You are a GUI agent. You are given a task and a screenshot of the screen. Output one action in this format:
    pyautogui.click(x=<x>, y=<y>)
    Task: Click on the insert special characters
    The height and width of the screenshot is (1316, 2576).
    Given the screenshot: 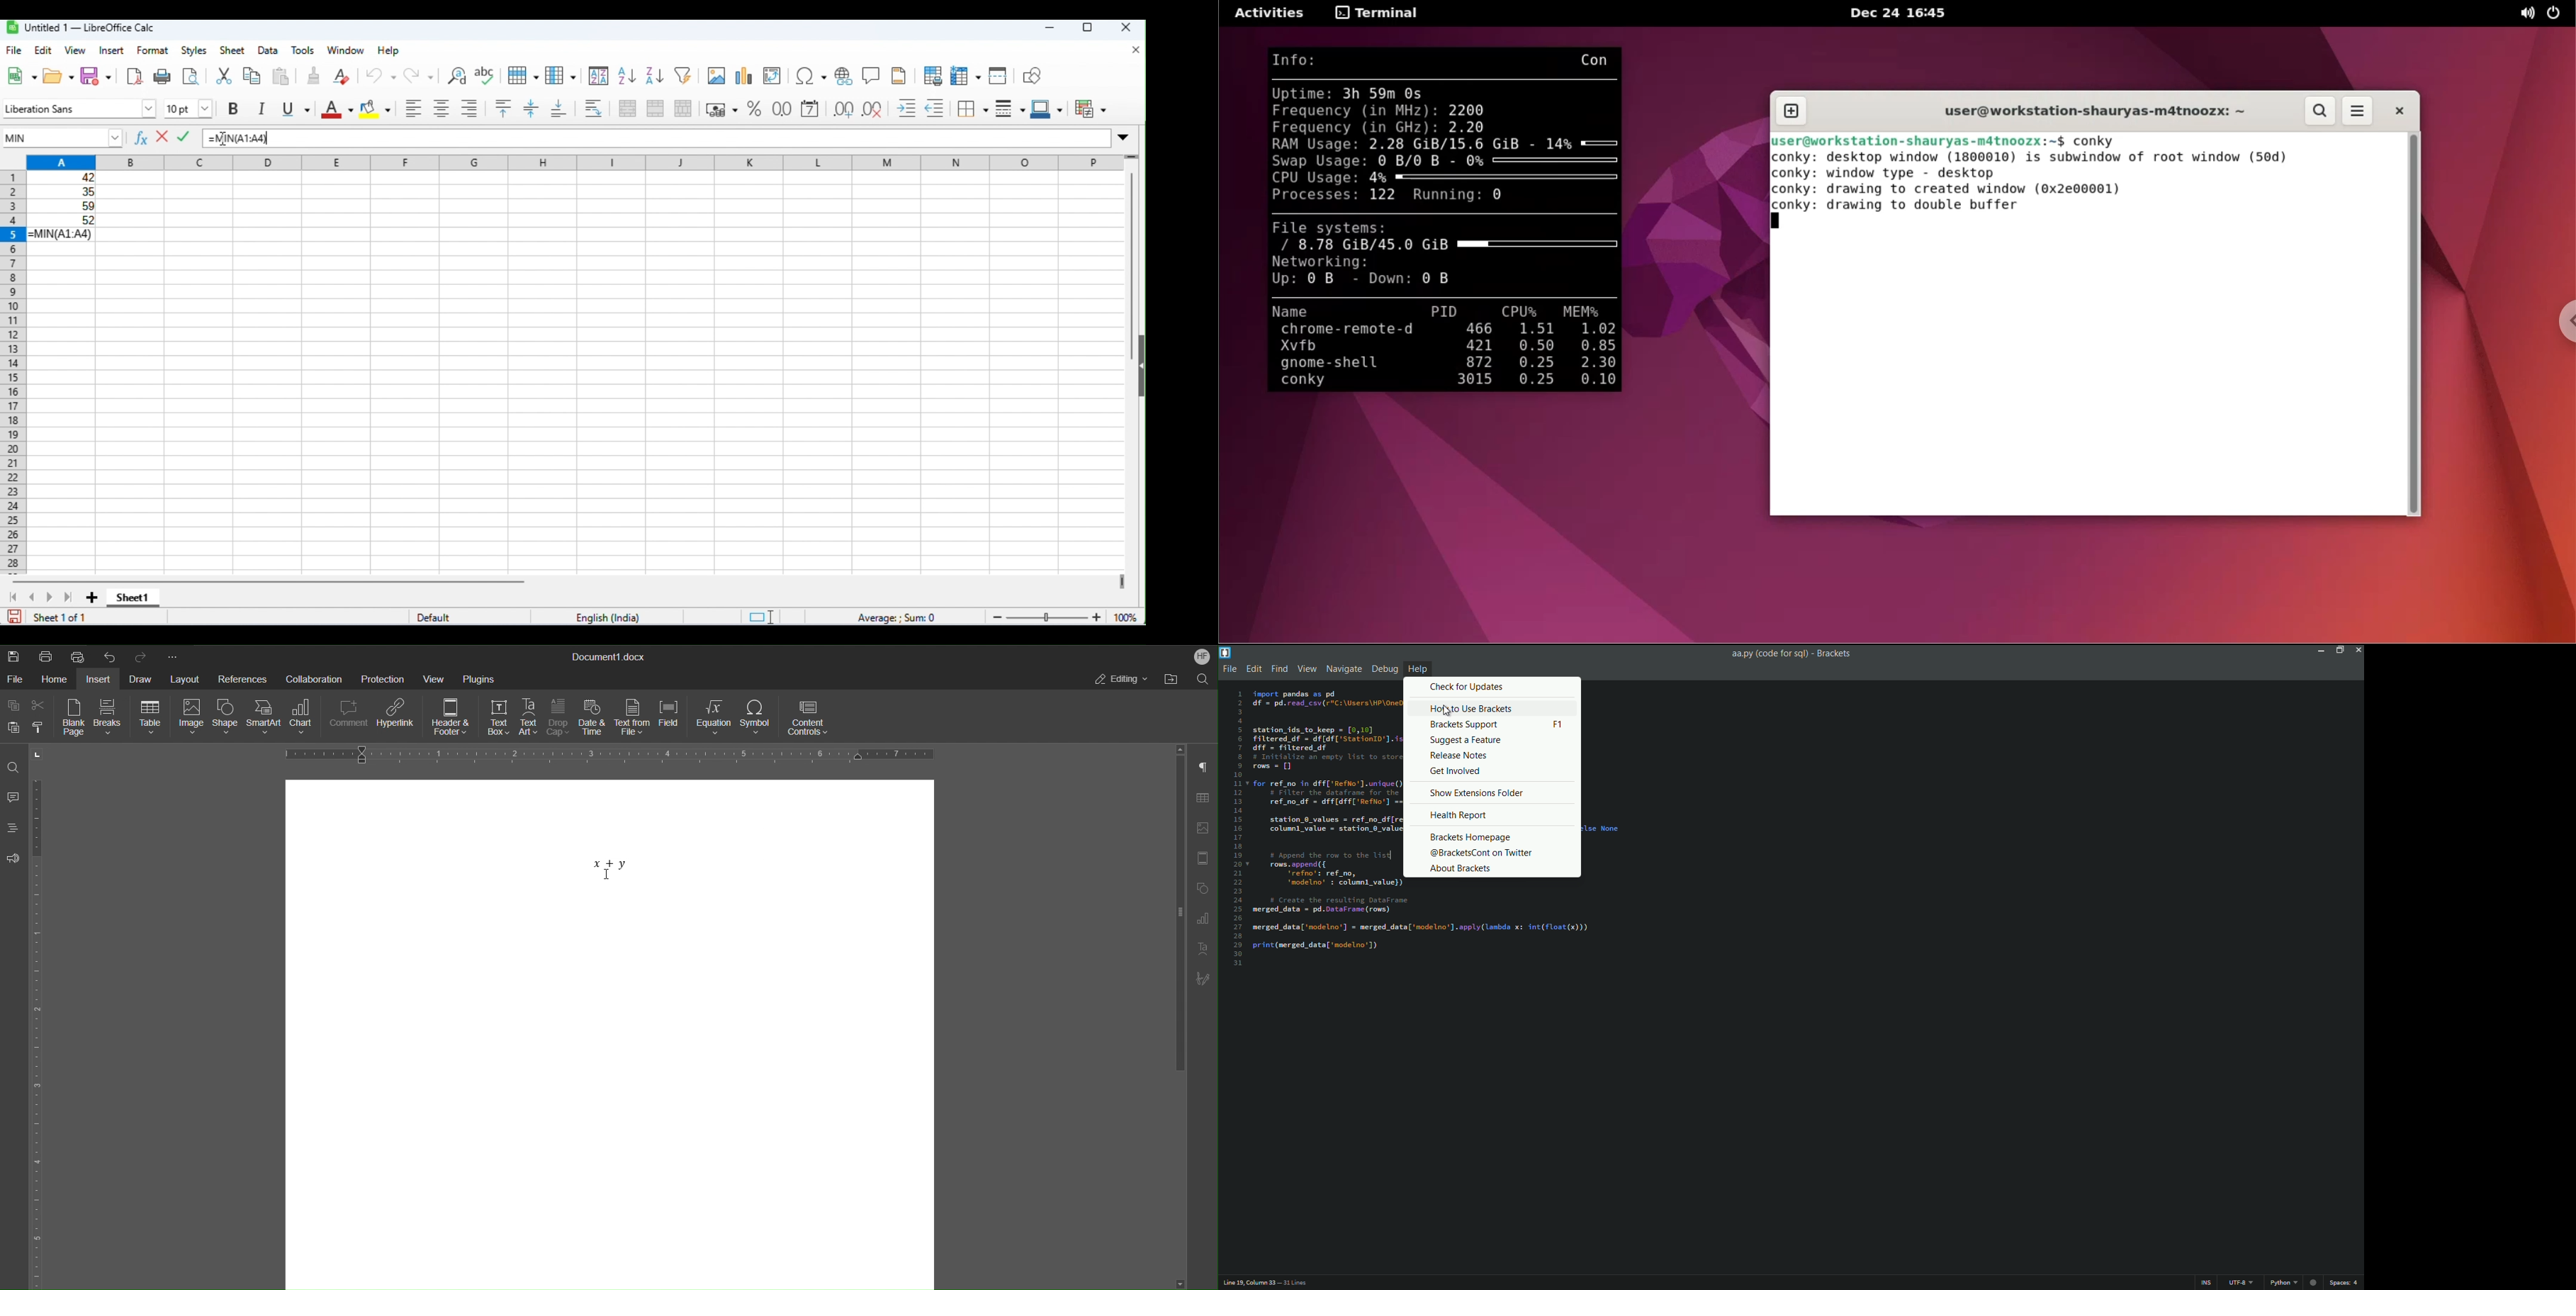 What is the action you would take?
    pyautogui.click(x=811, y=76)
    